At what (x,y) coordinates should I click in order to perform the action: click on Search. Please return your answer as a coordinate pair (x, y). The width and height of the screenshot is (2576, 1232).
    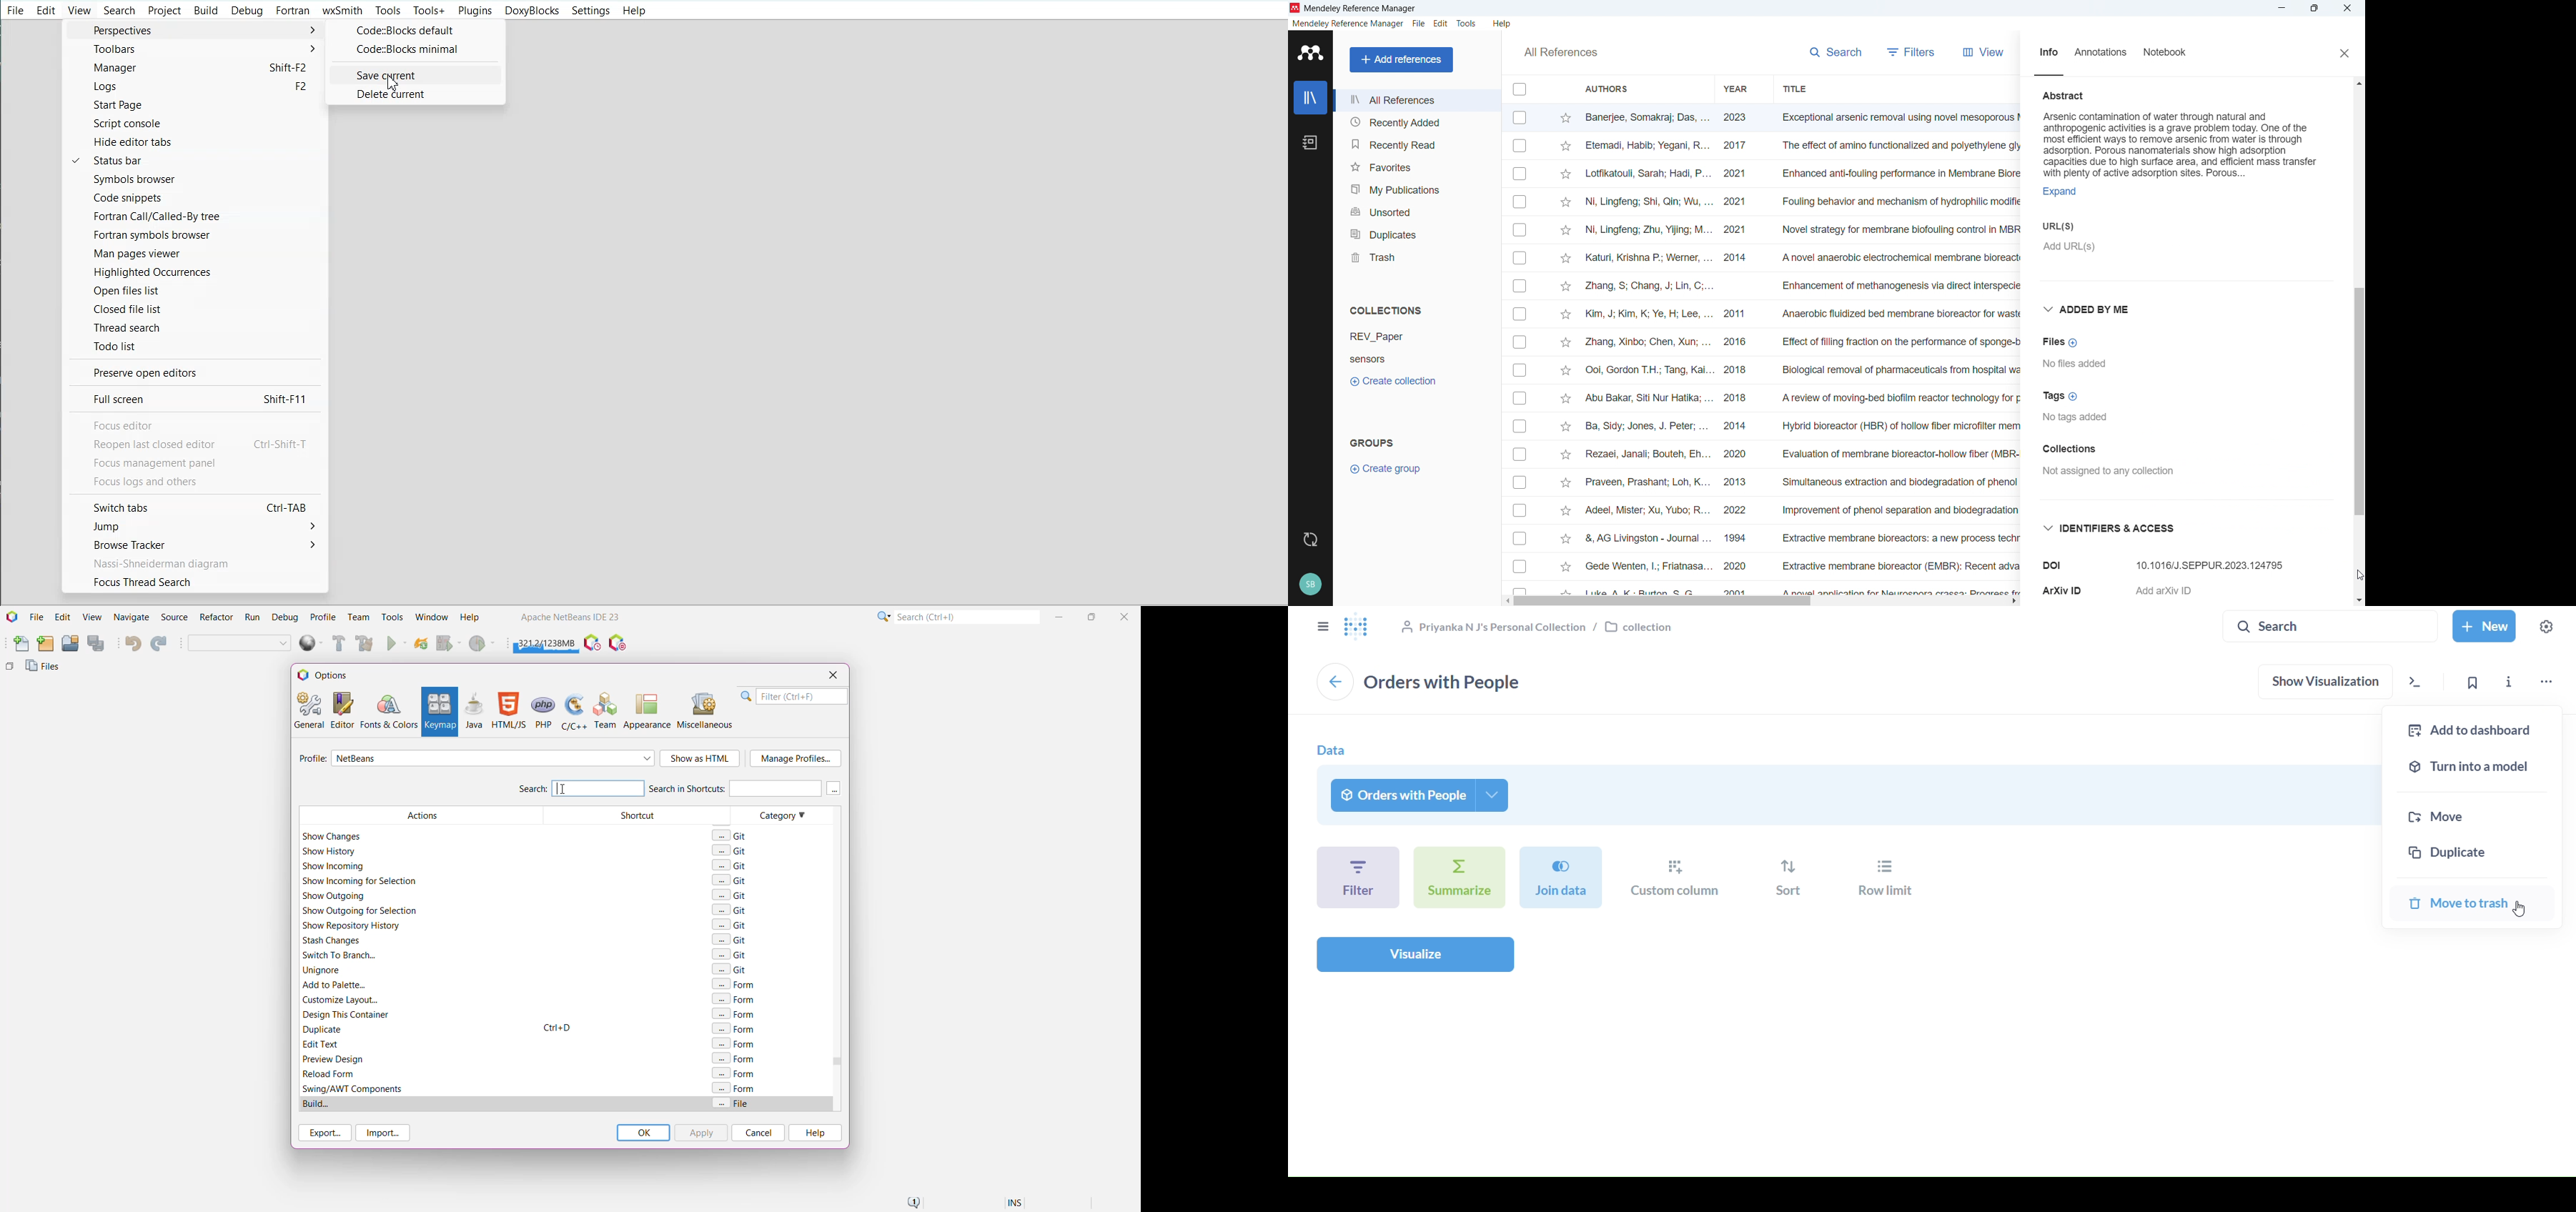
    Looking at the image, I should click on (966, 616).